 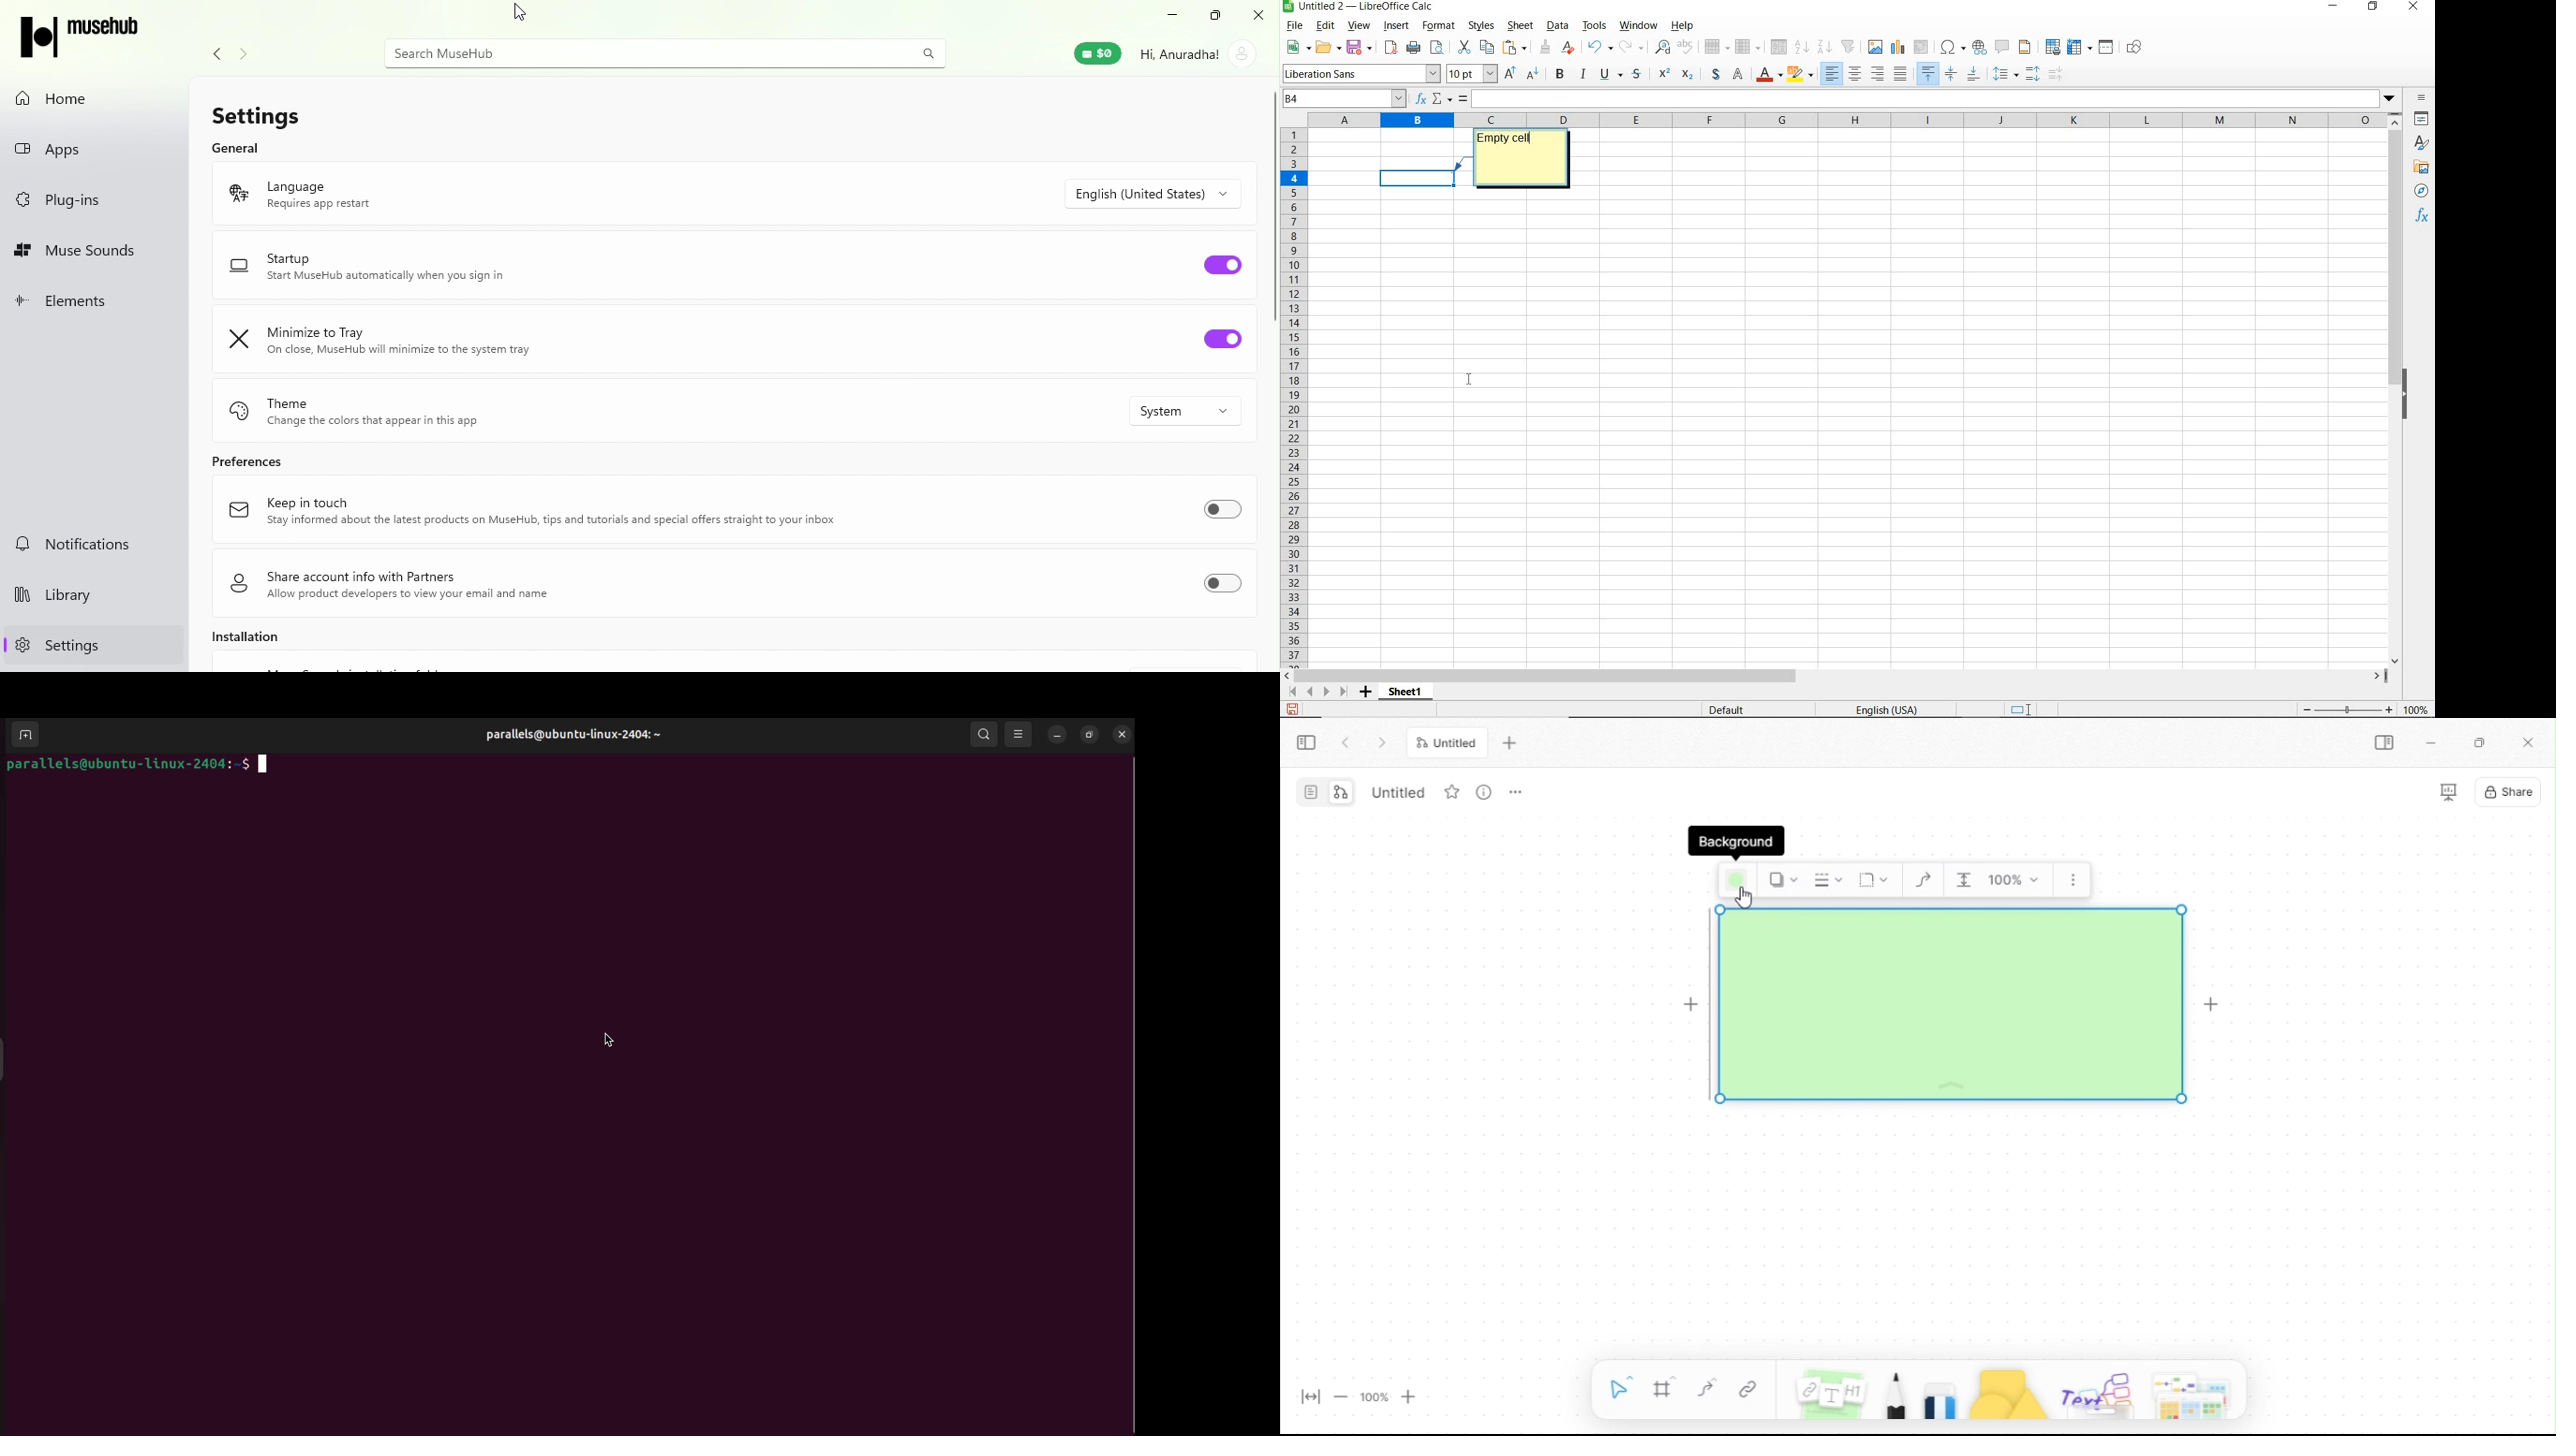 What do you see at coordinates (97, 150) in the screenshot?
I see `Apps` at bounding box center [97, 150].